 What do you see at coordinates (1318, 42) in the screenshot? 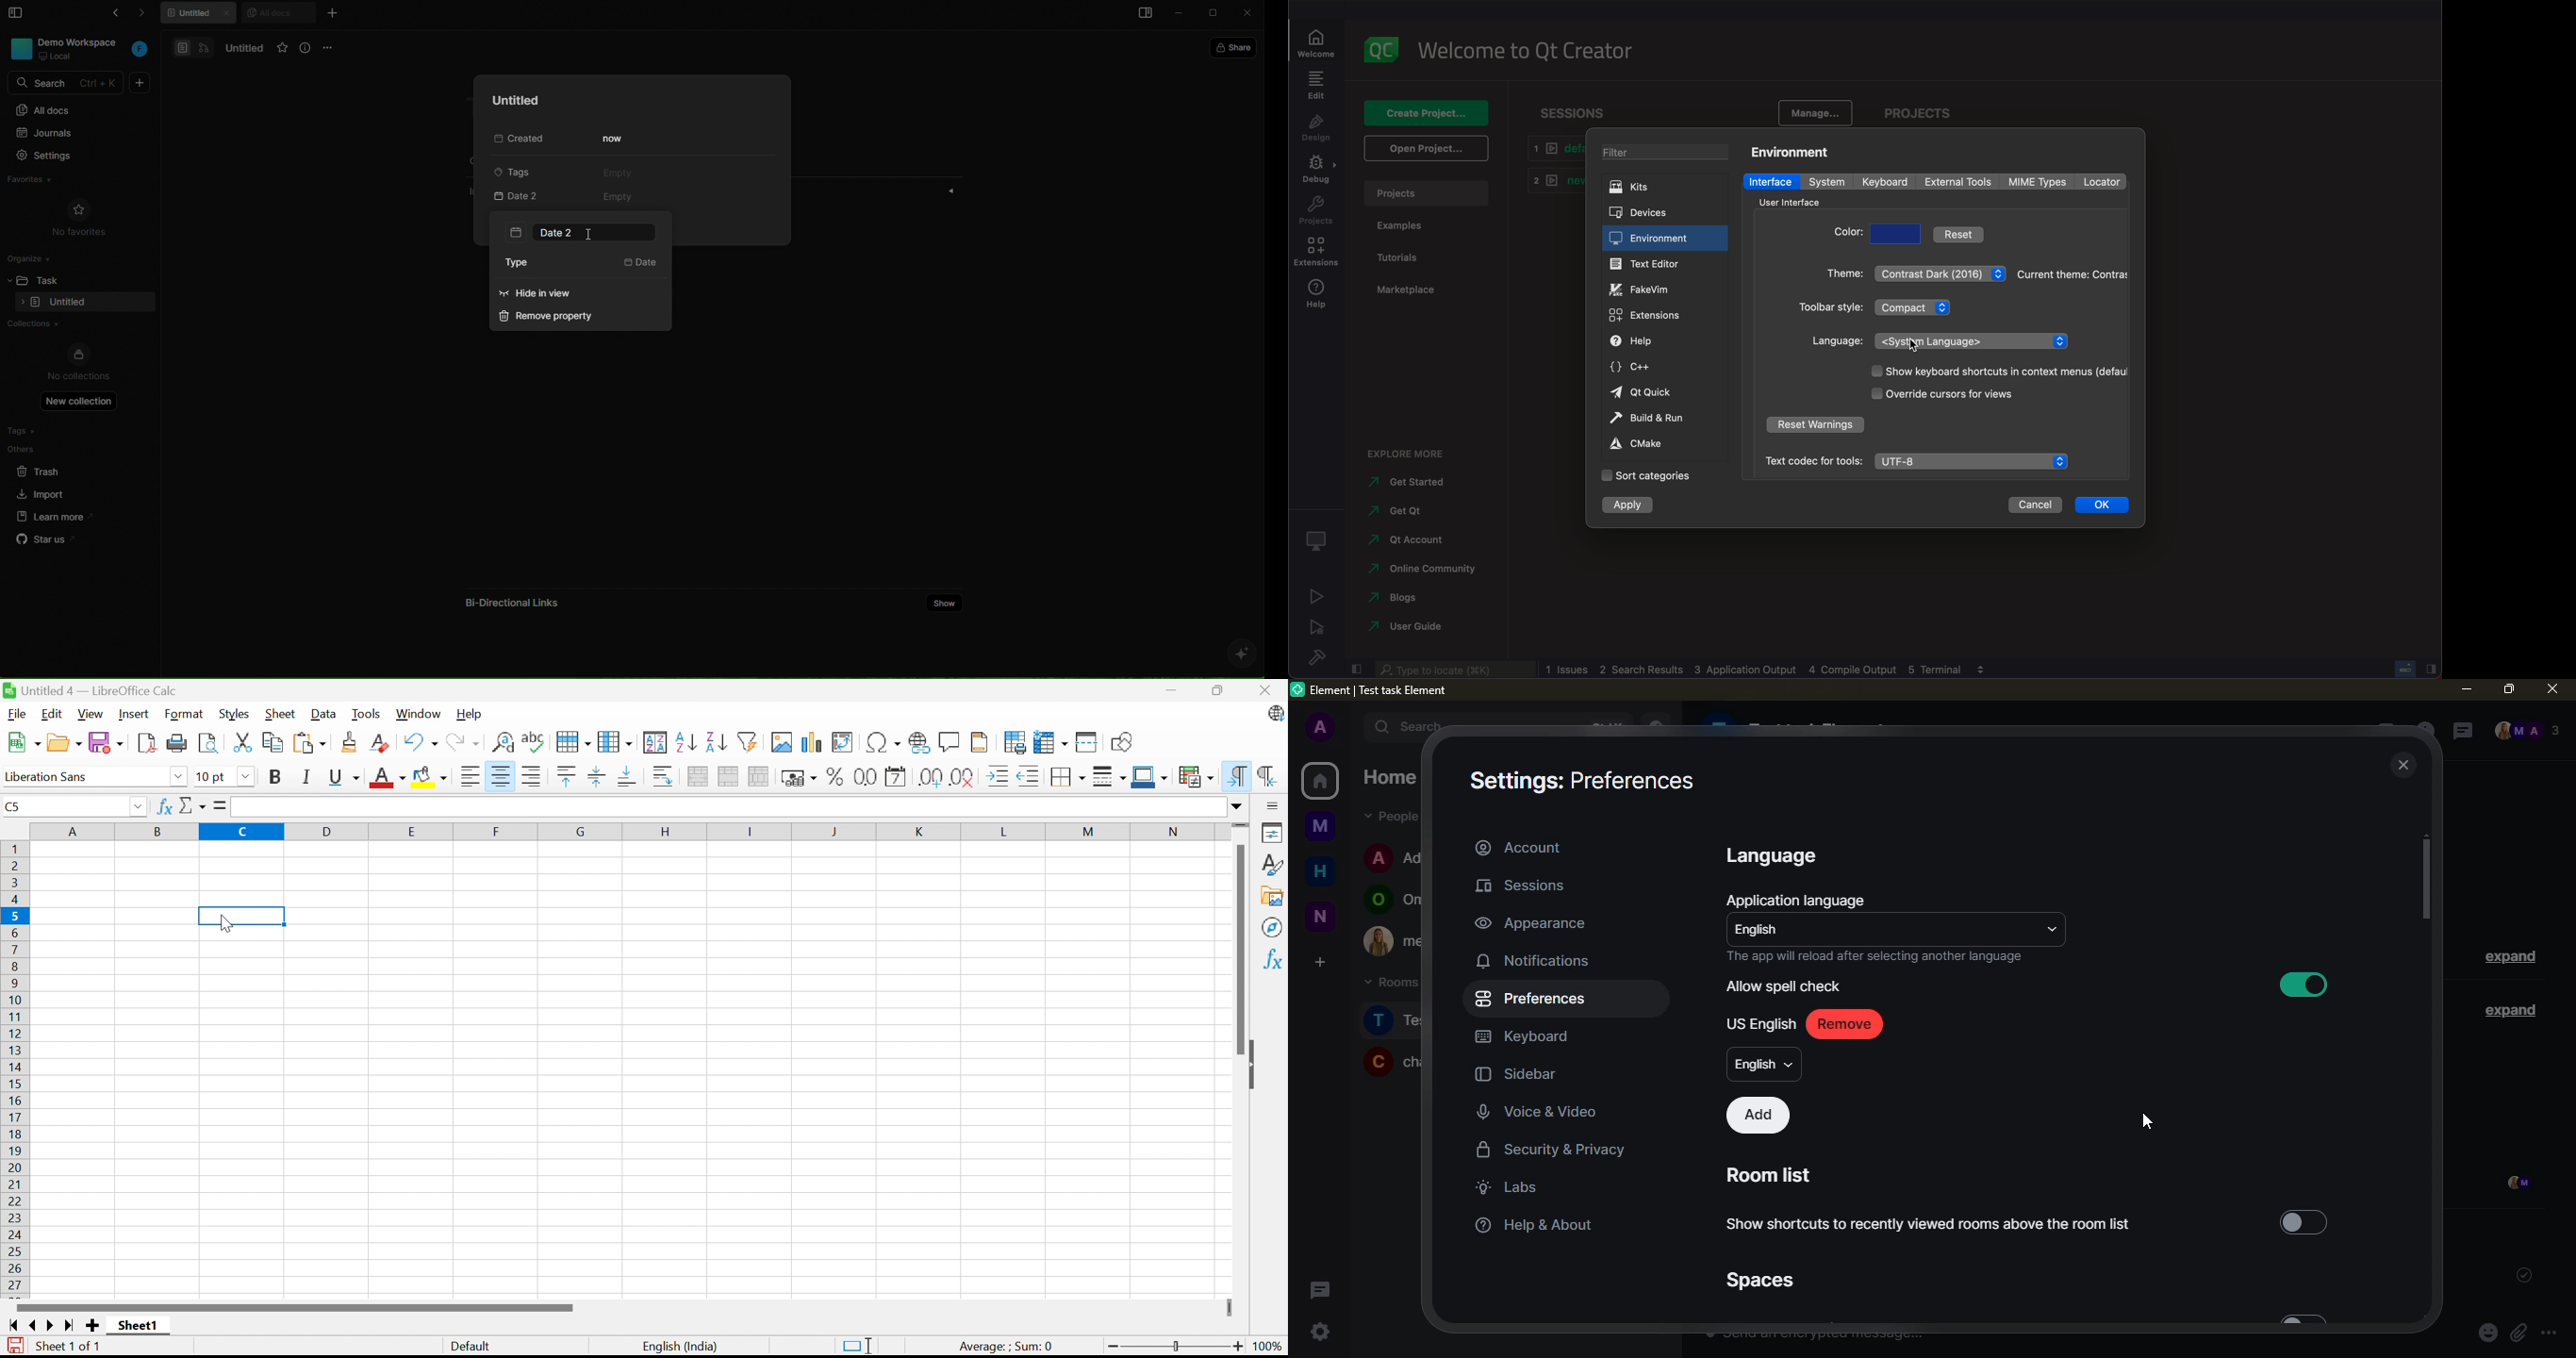
I see `welcome` at bounding box center [1318, 42].